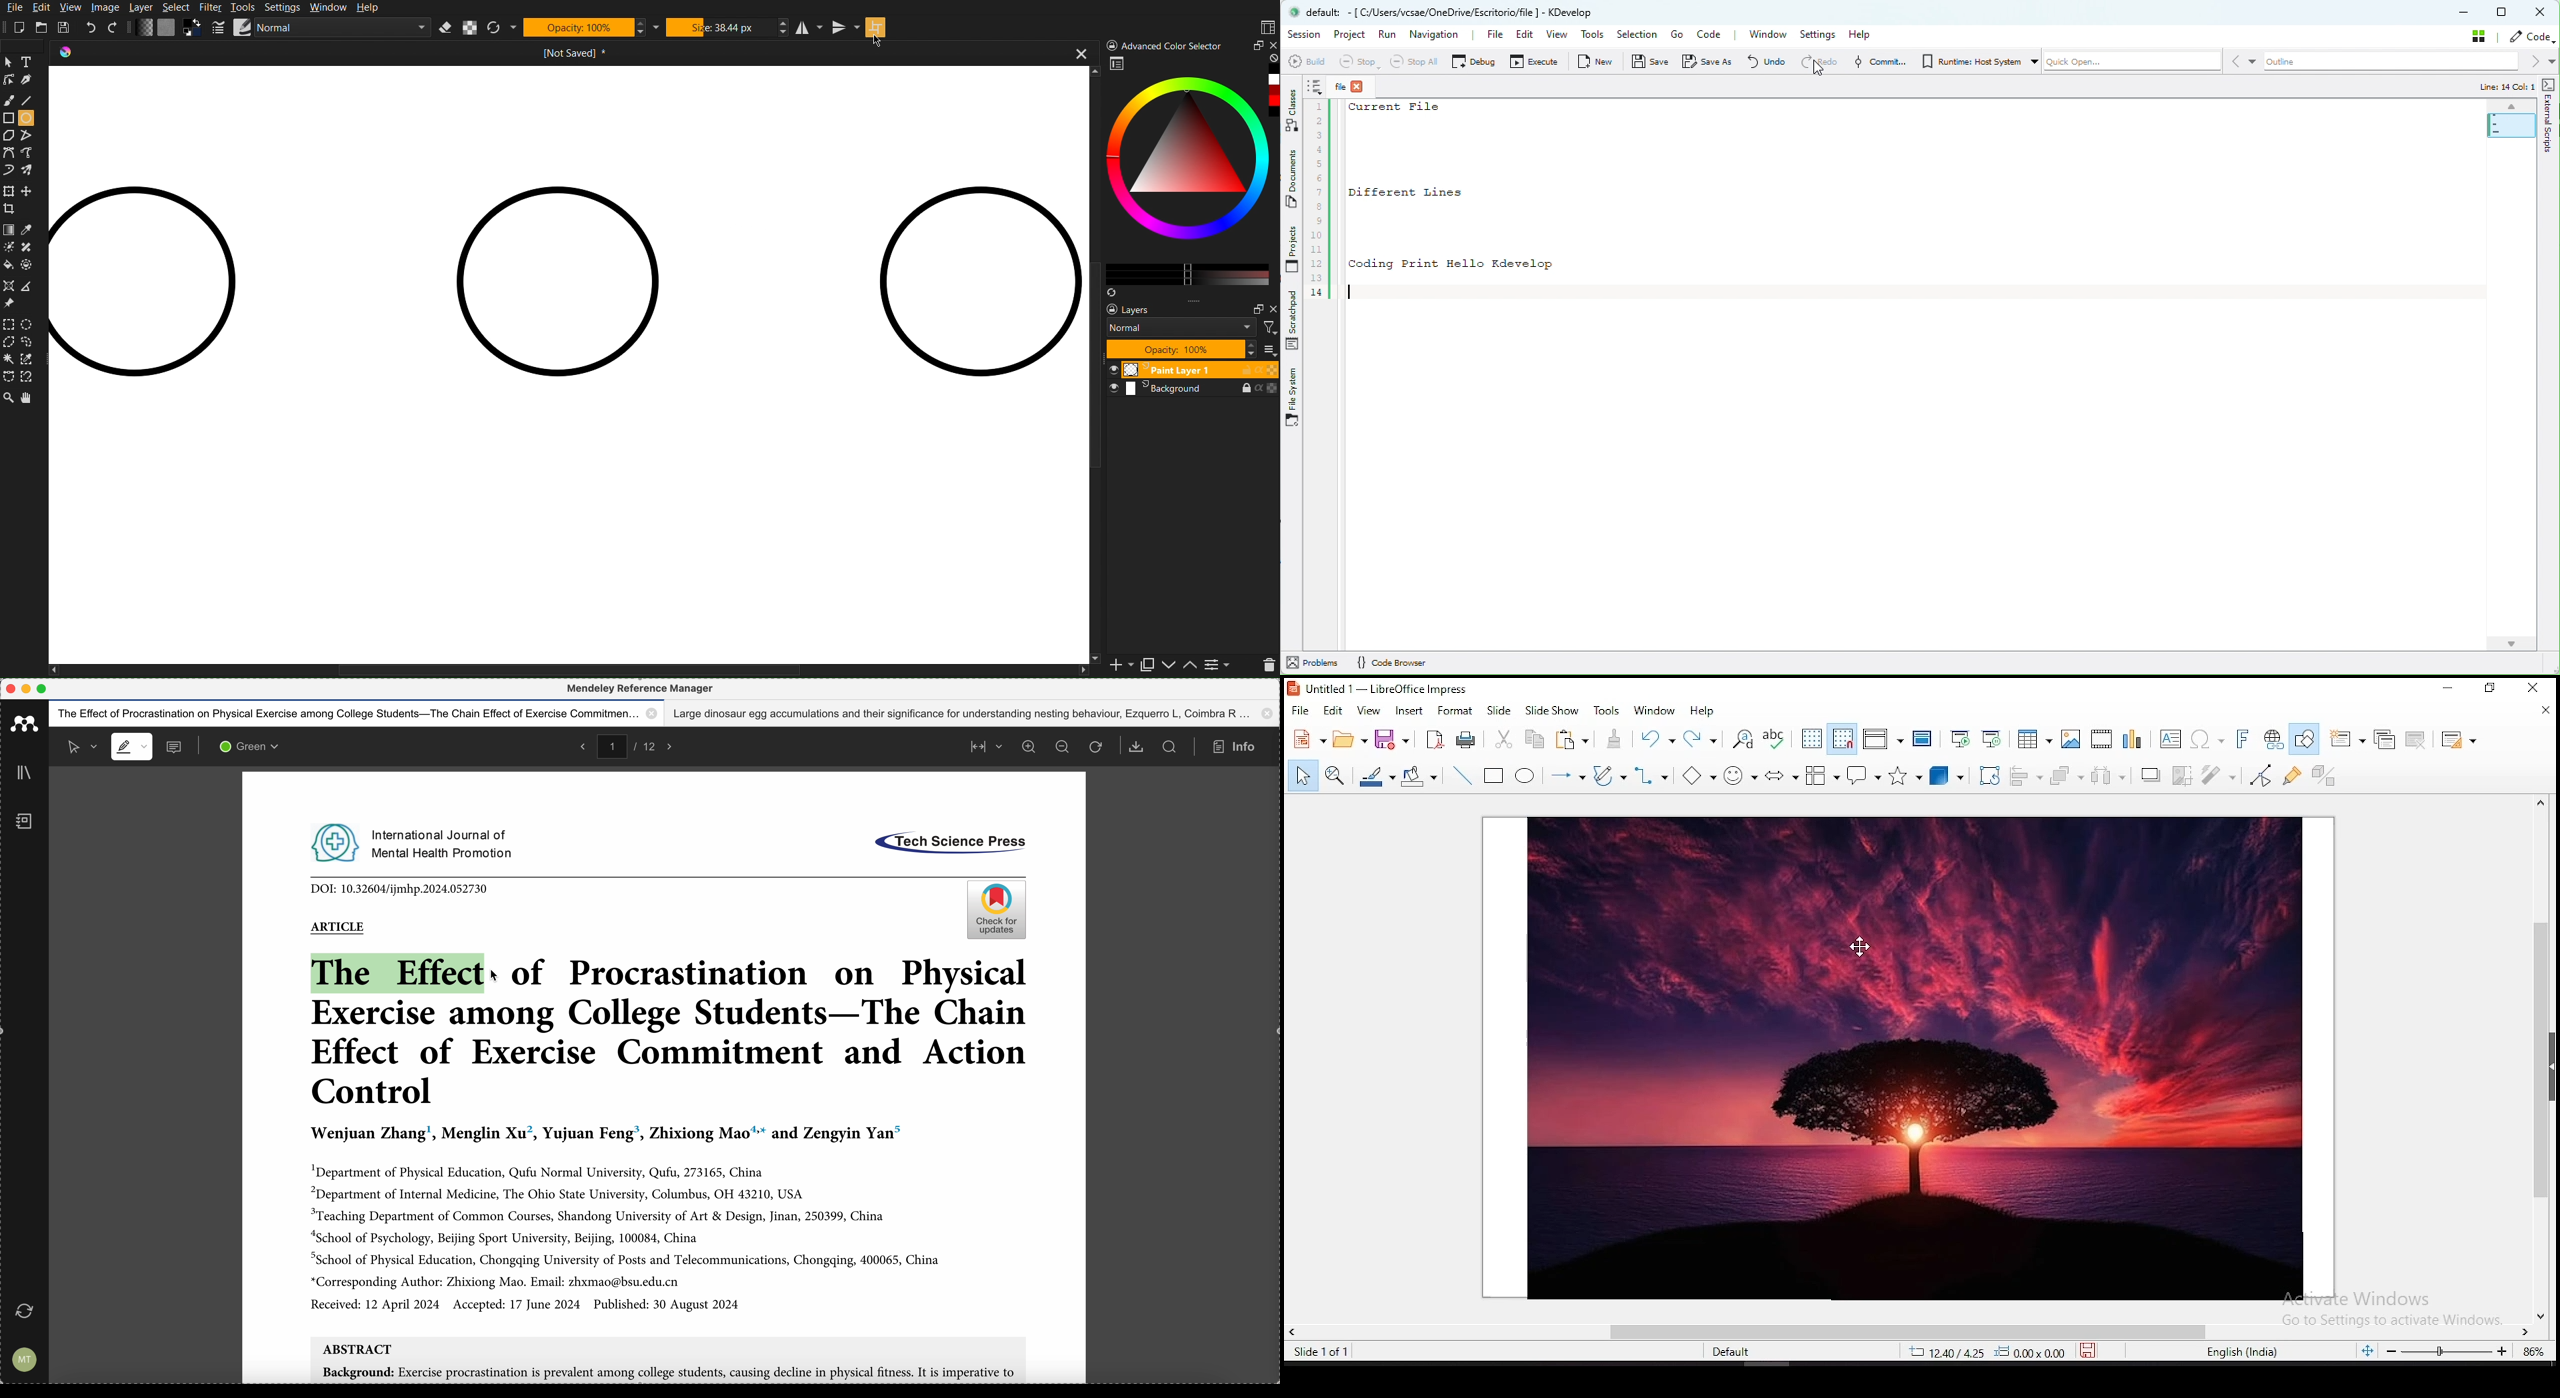 The image size is (2576, 1400). Describe the element at coordinates (2452, 688) in the screenshot. I see `minimize` at that location.